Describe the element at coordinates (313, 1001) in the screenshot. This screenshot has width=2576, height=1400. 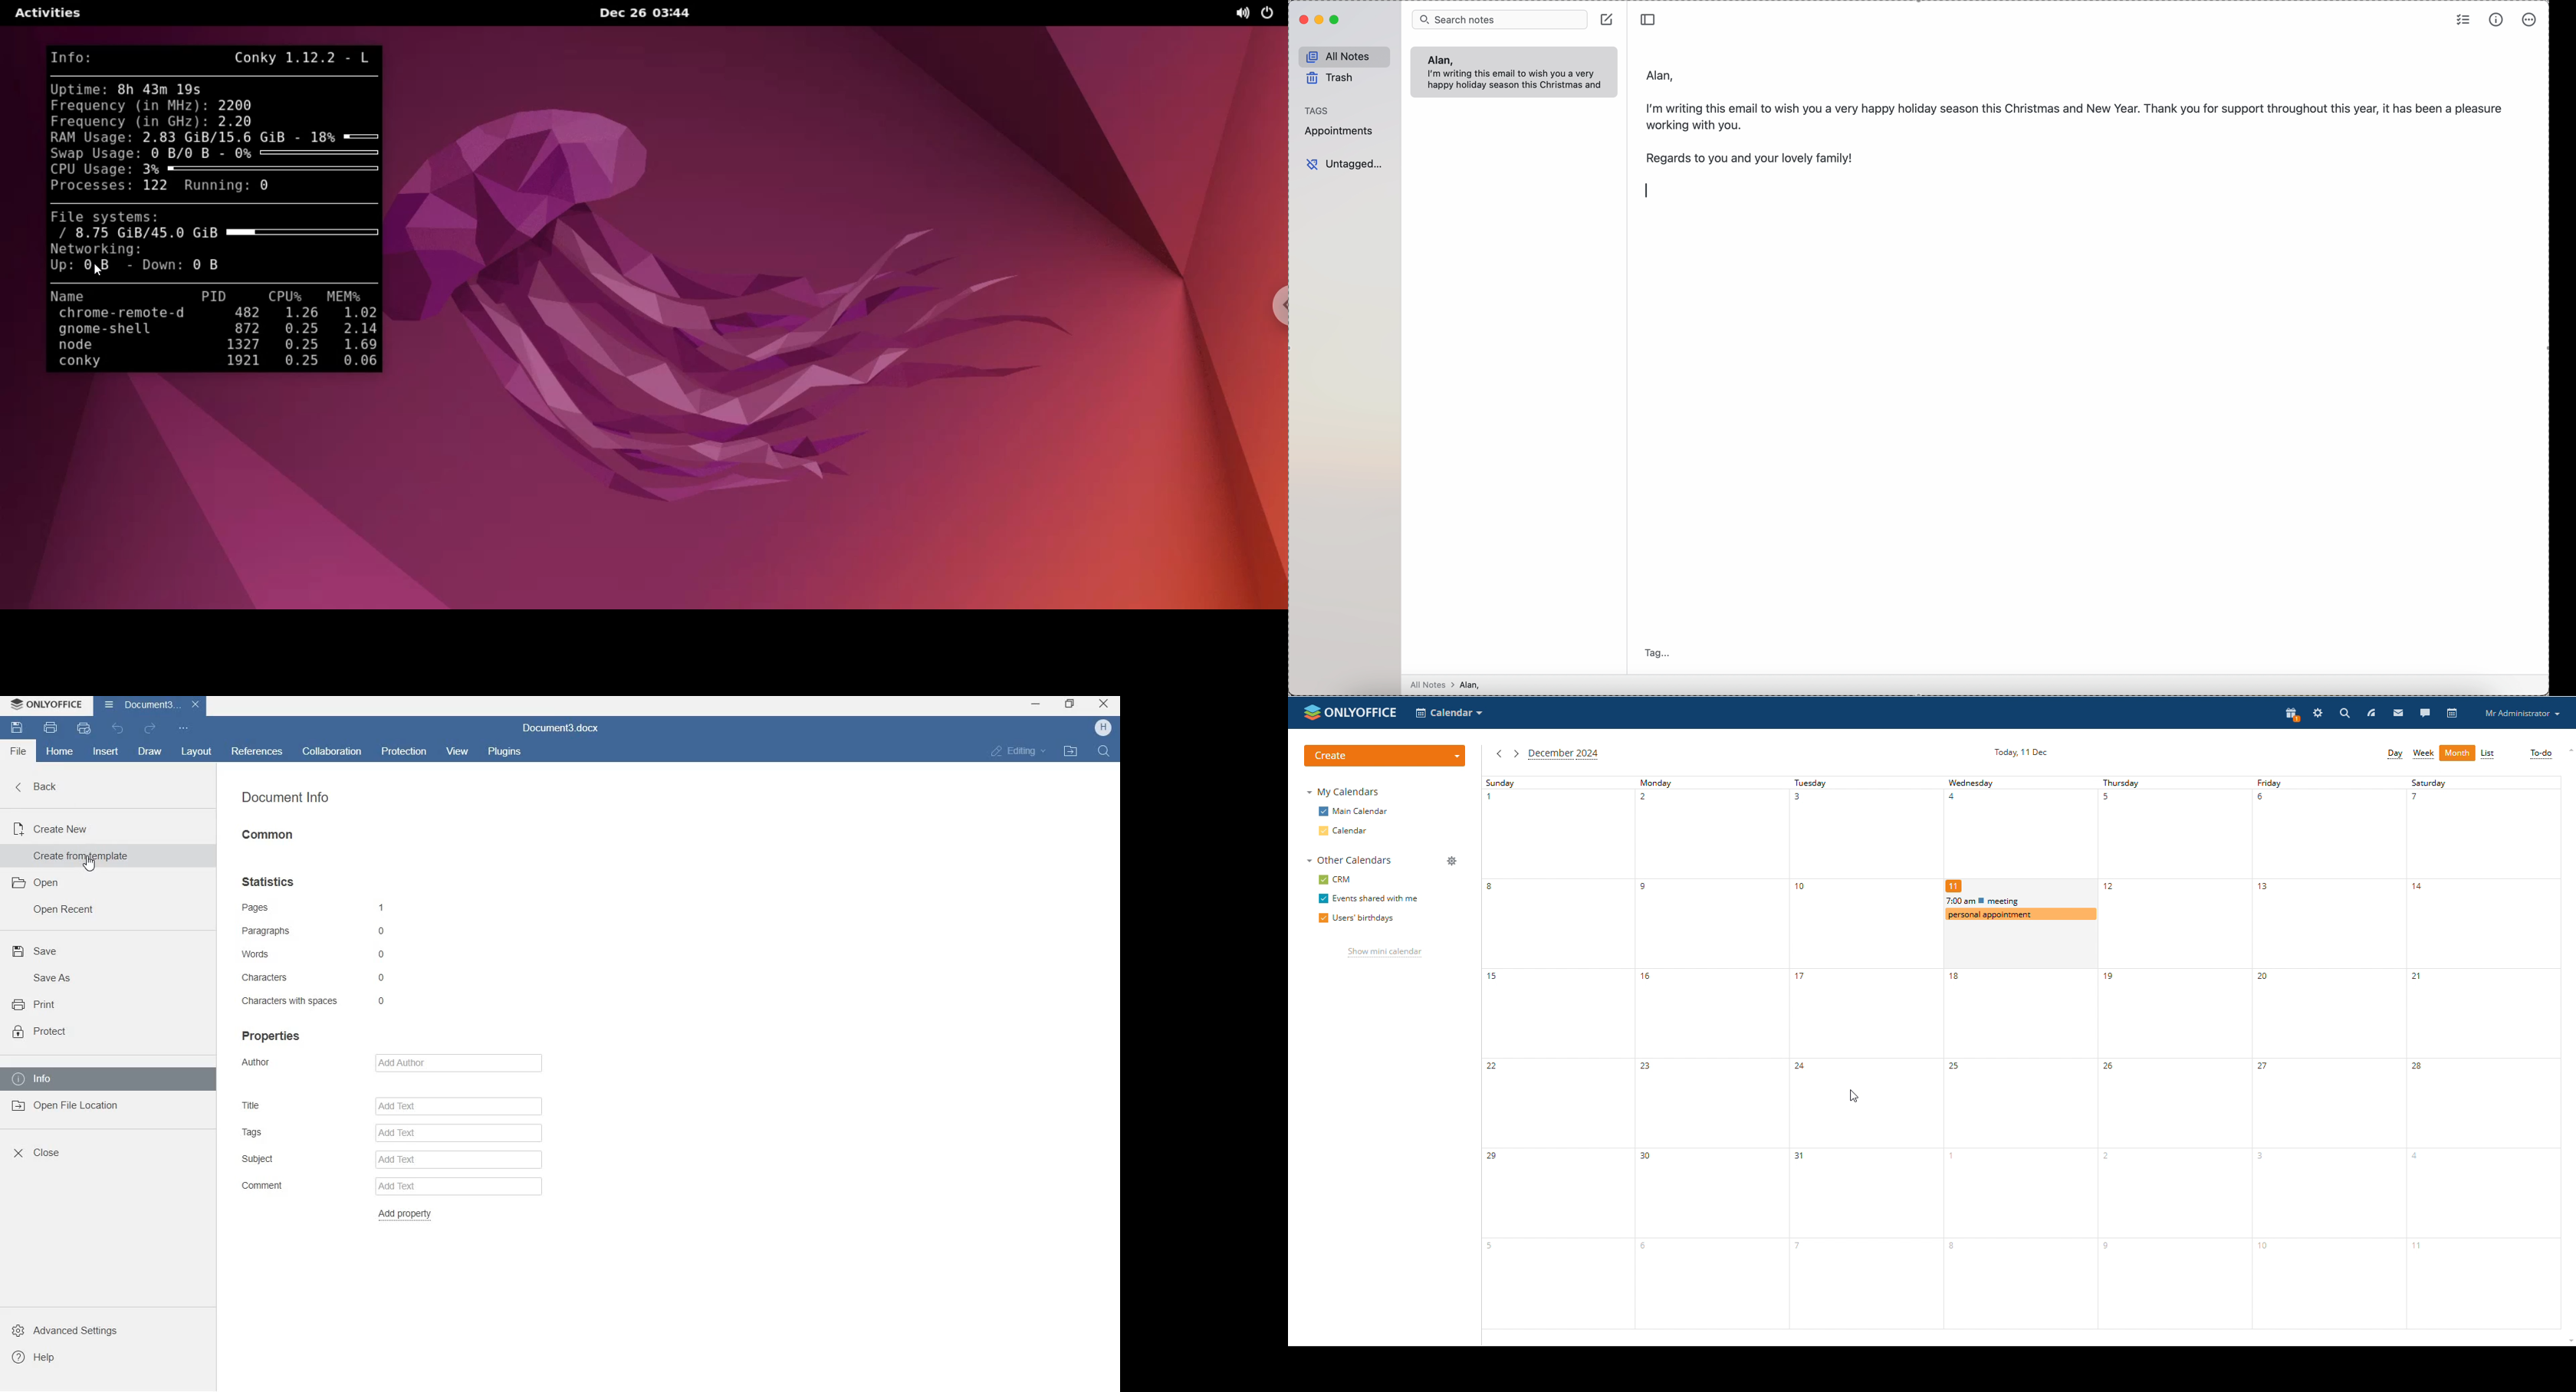
I see `characters with spaces 0` at that location.